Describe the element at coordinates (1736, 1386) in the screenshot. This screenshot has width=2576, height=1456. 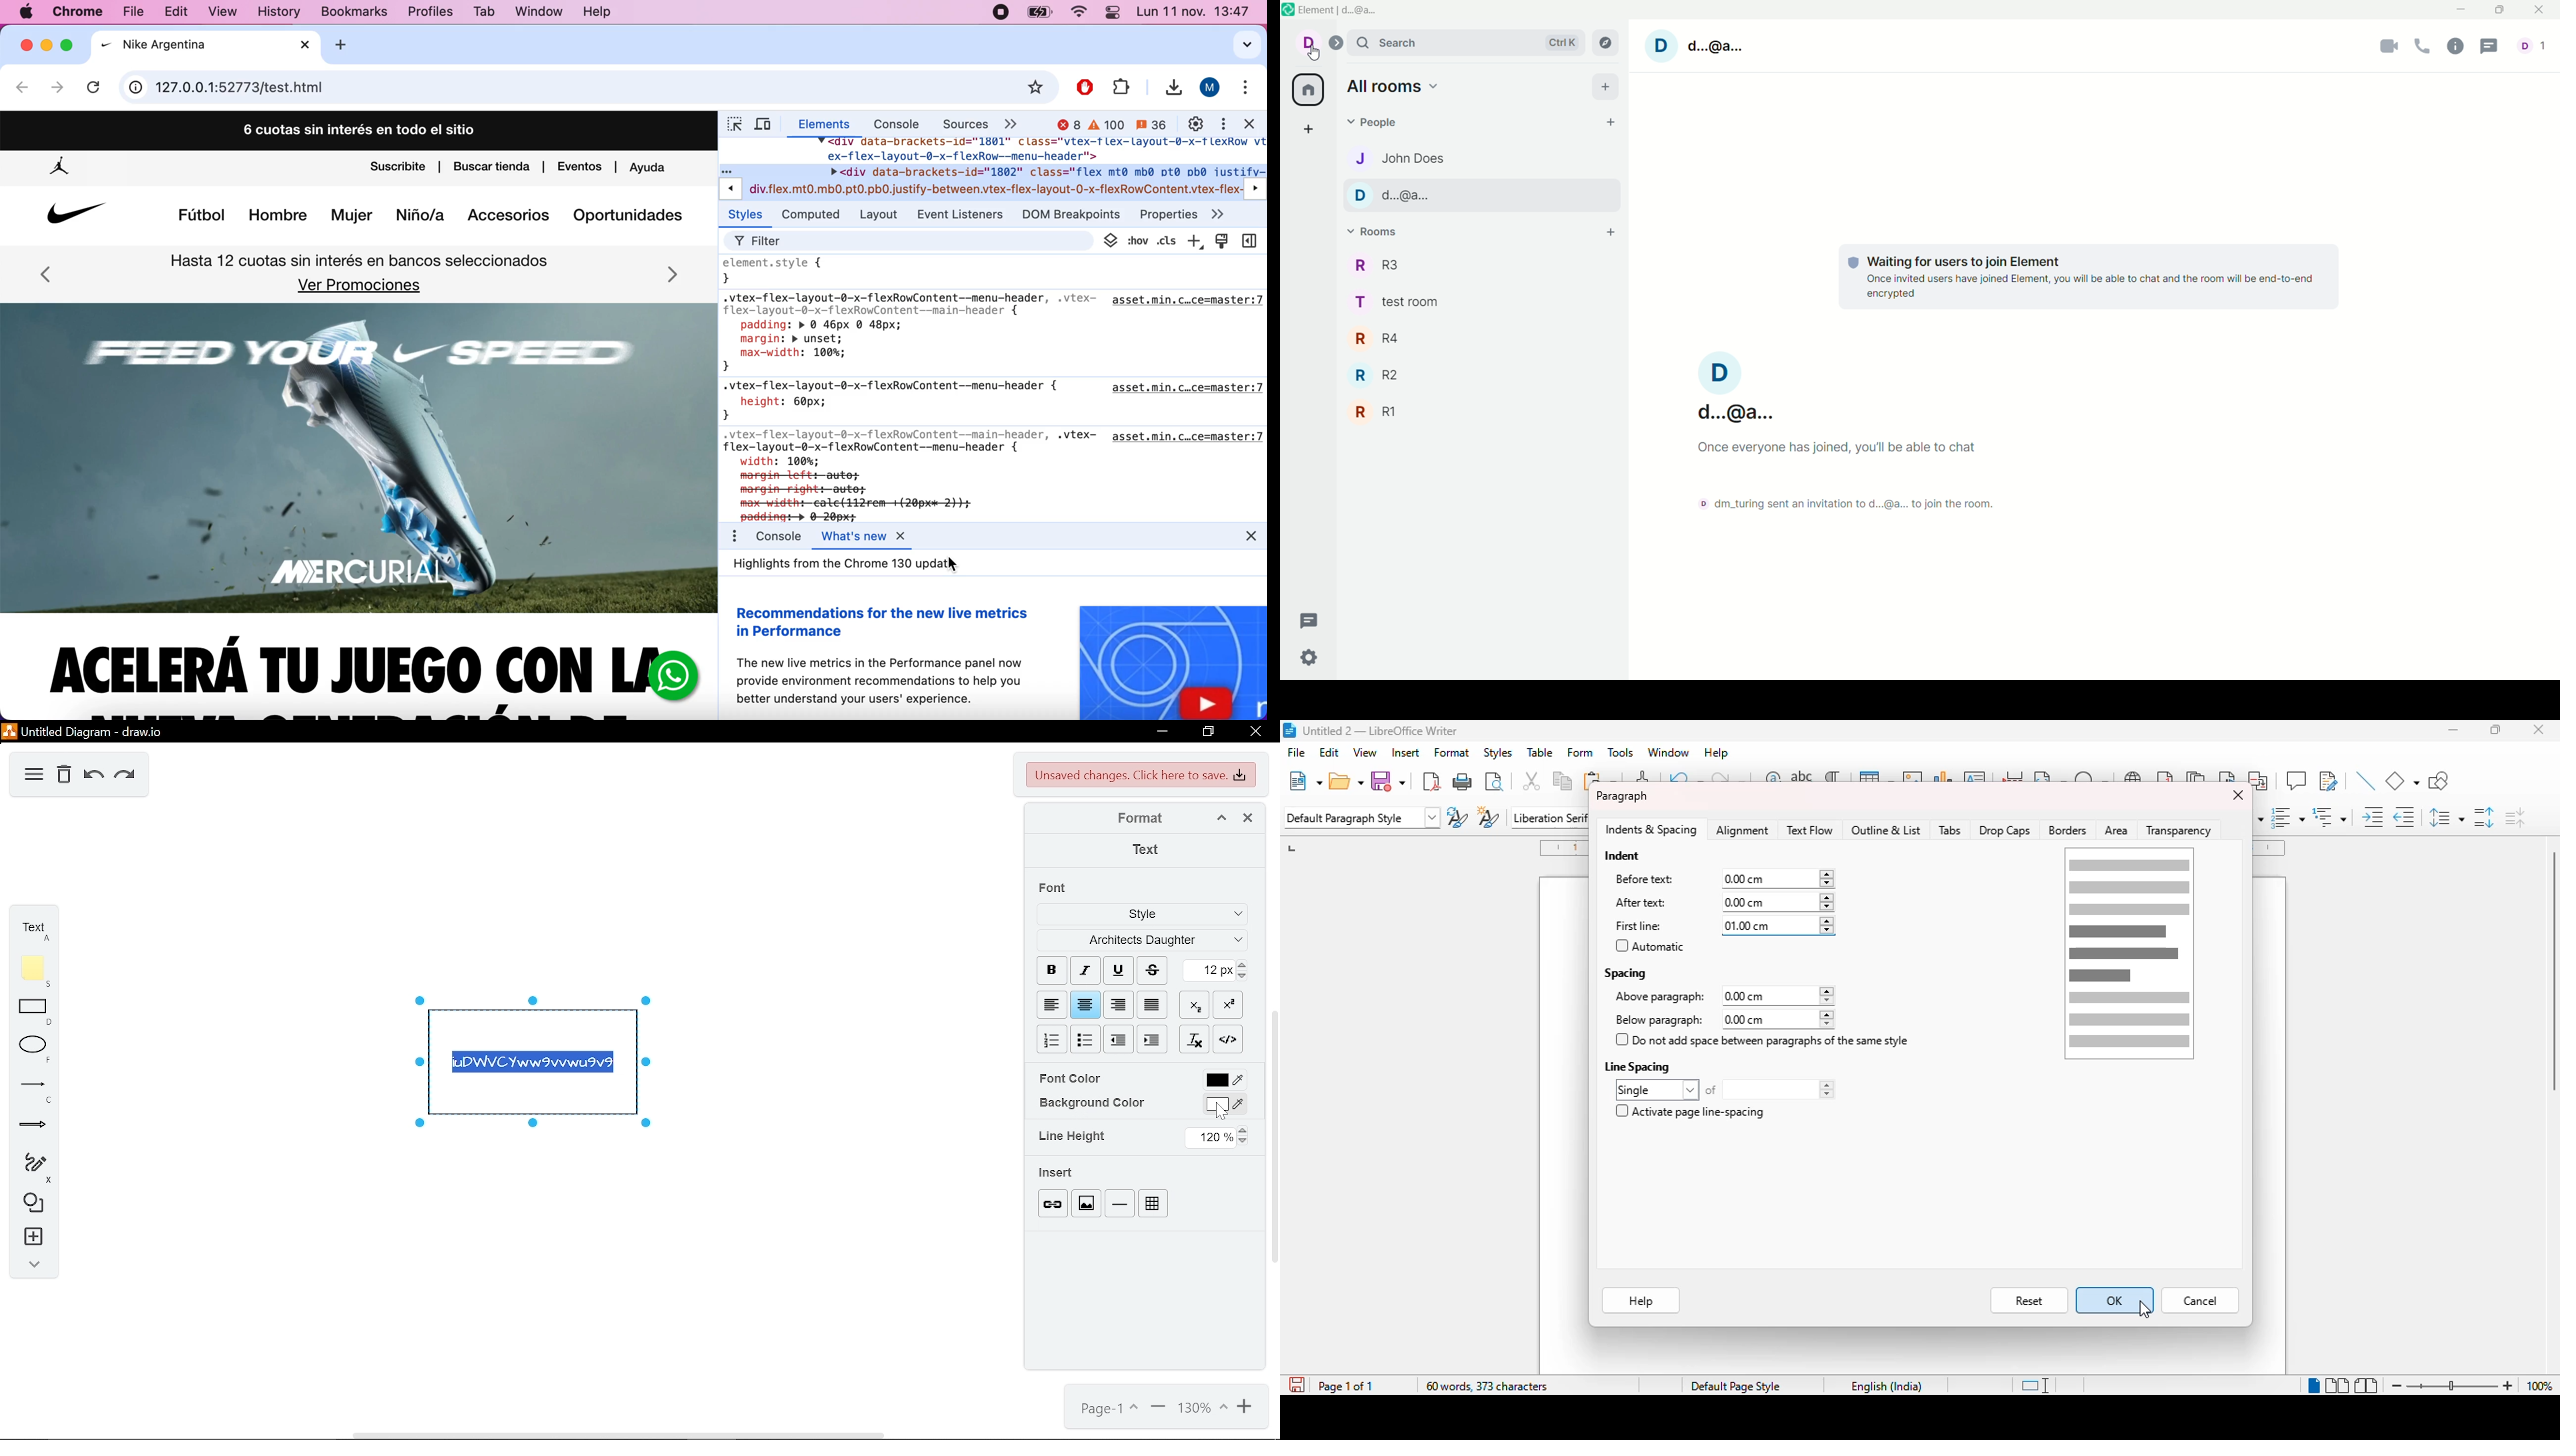
I see `page style` at that location.